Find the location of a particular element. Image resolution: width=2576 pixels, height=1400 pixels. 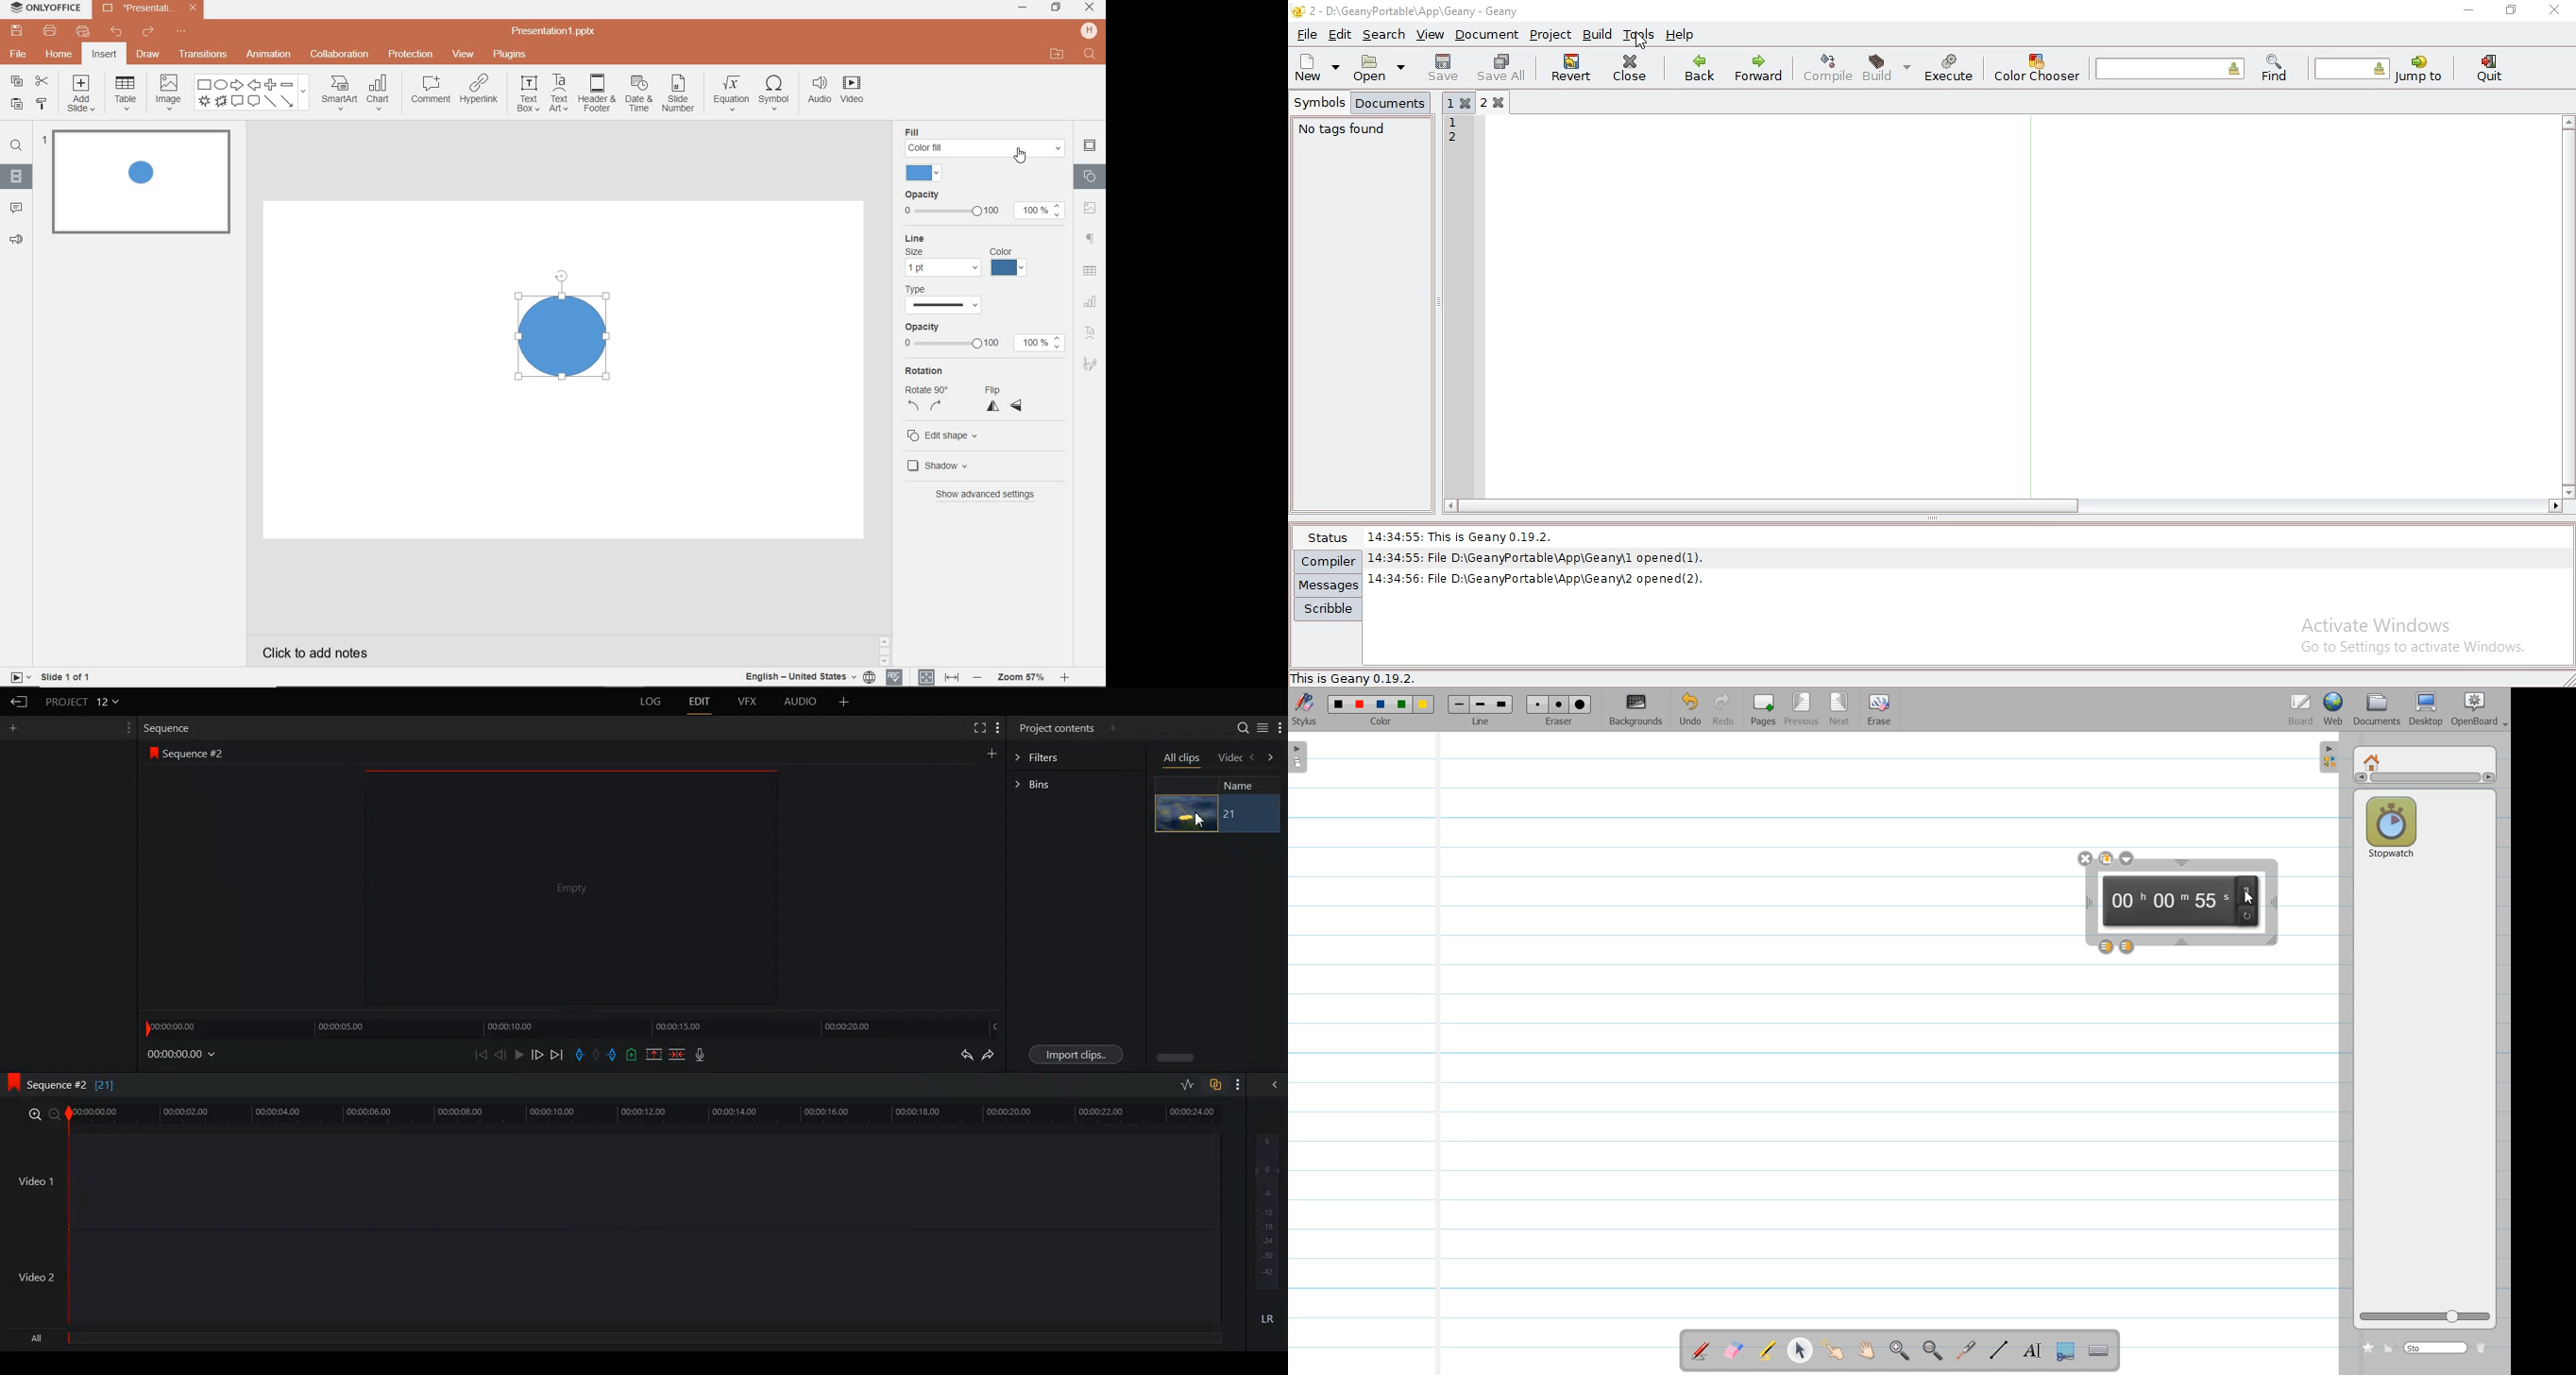

symbol is located at coordinates (774, 94).